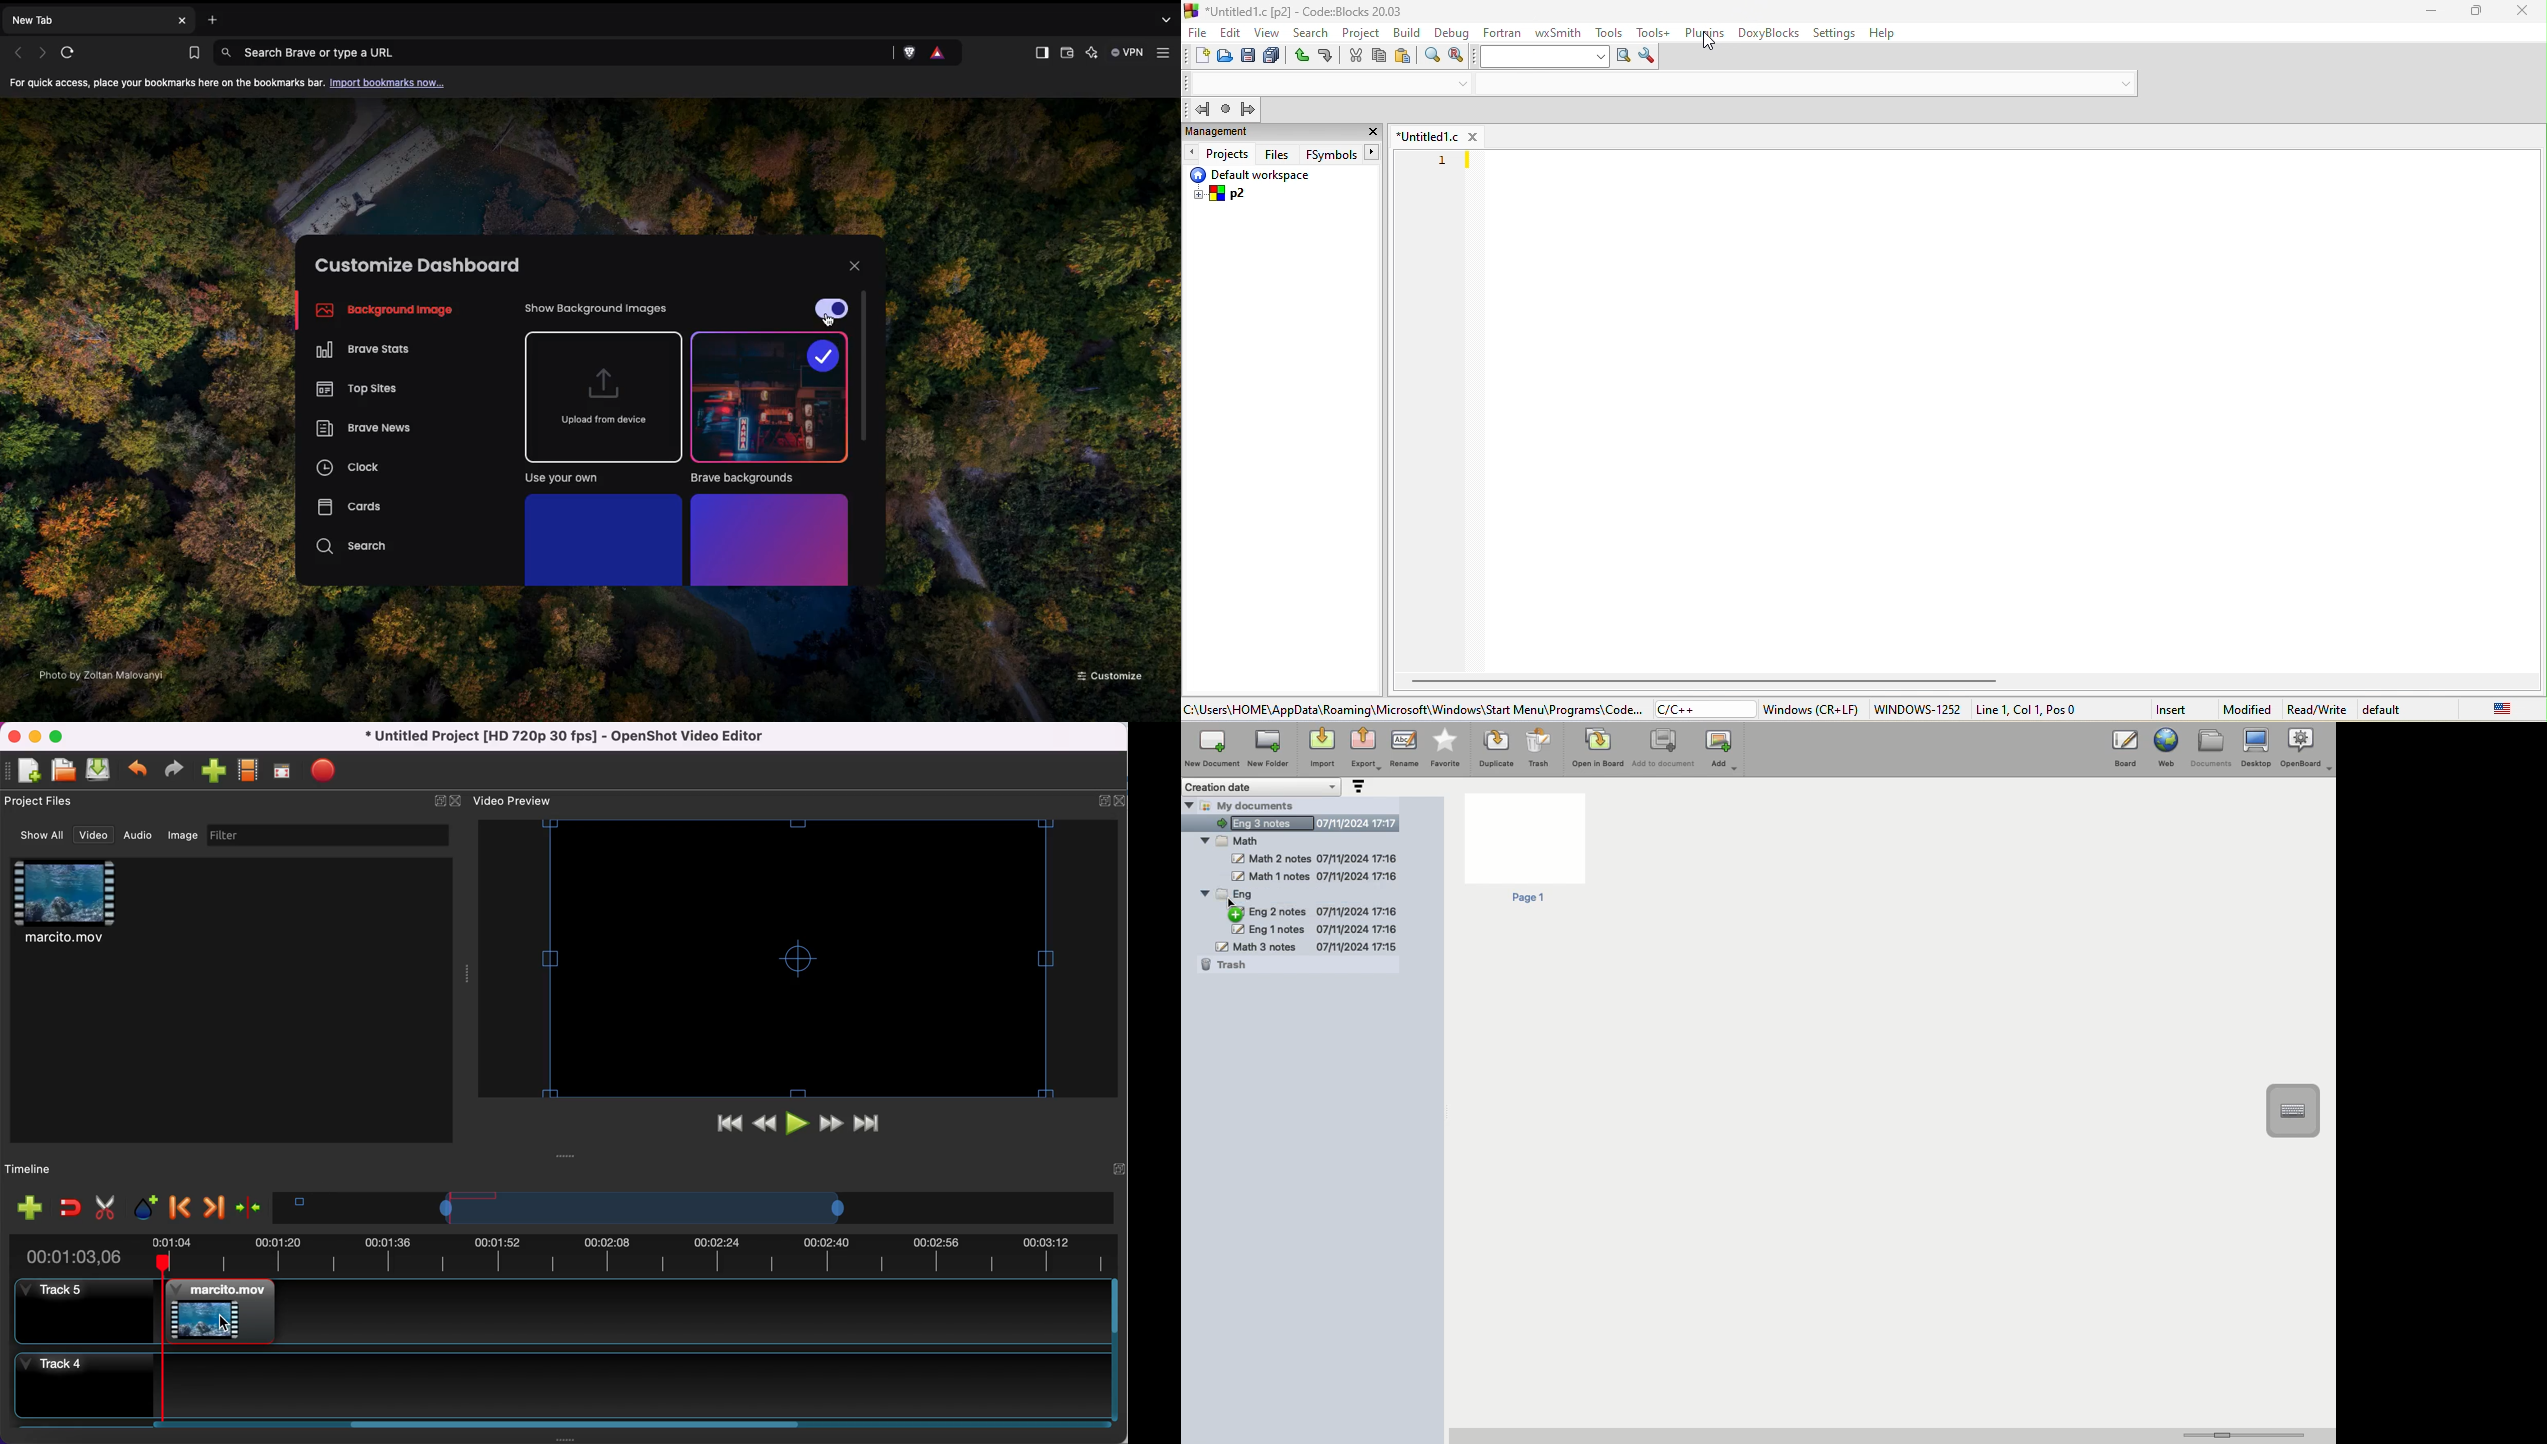 Image resolution: width=2548 pixels, height=1456 pixels. What do you see at coordinates (1372, 133) in the screenshot?
I see `close` at bounding box center [1372, 133].